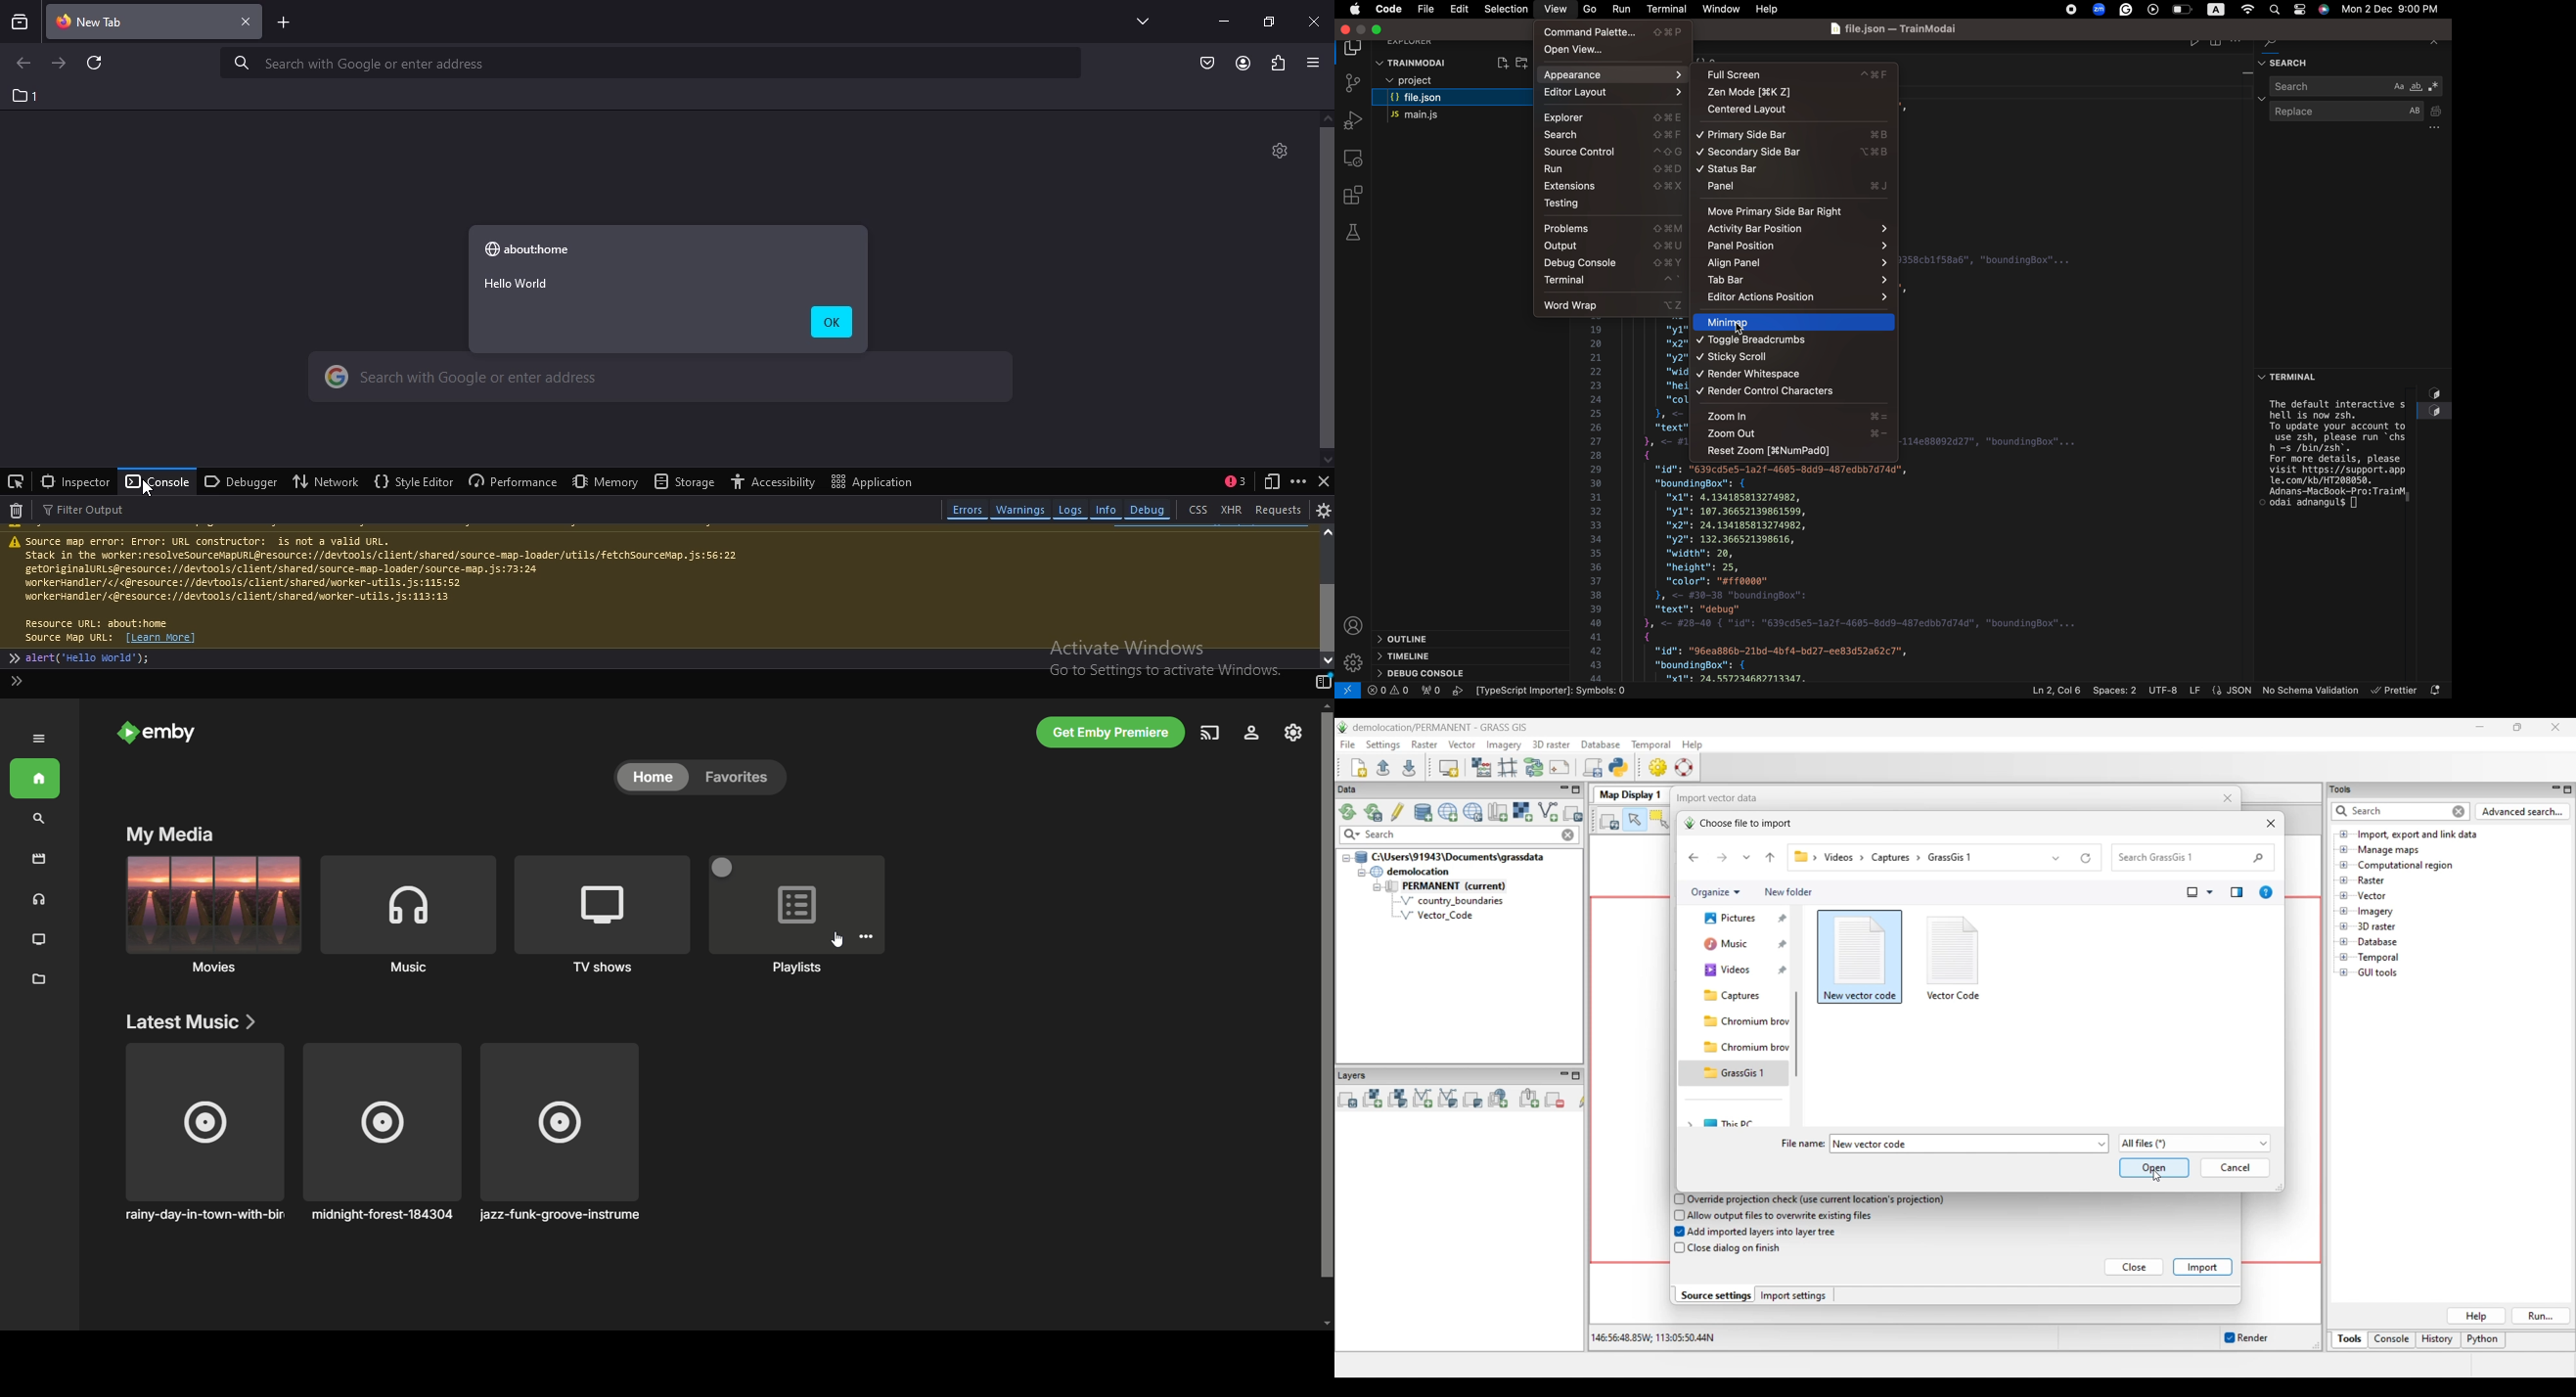 The height and width of the screenshot is (1400, 2576). Describe the element at coordinates (1387, 8) in the screenshot. I see `code` at that location.